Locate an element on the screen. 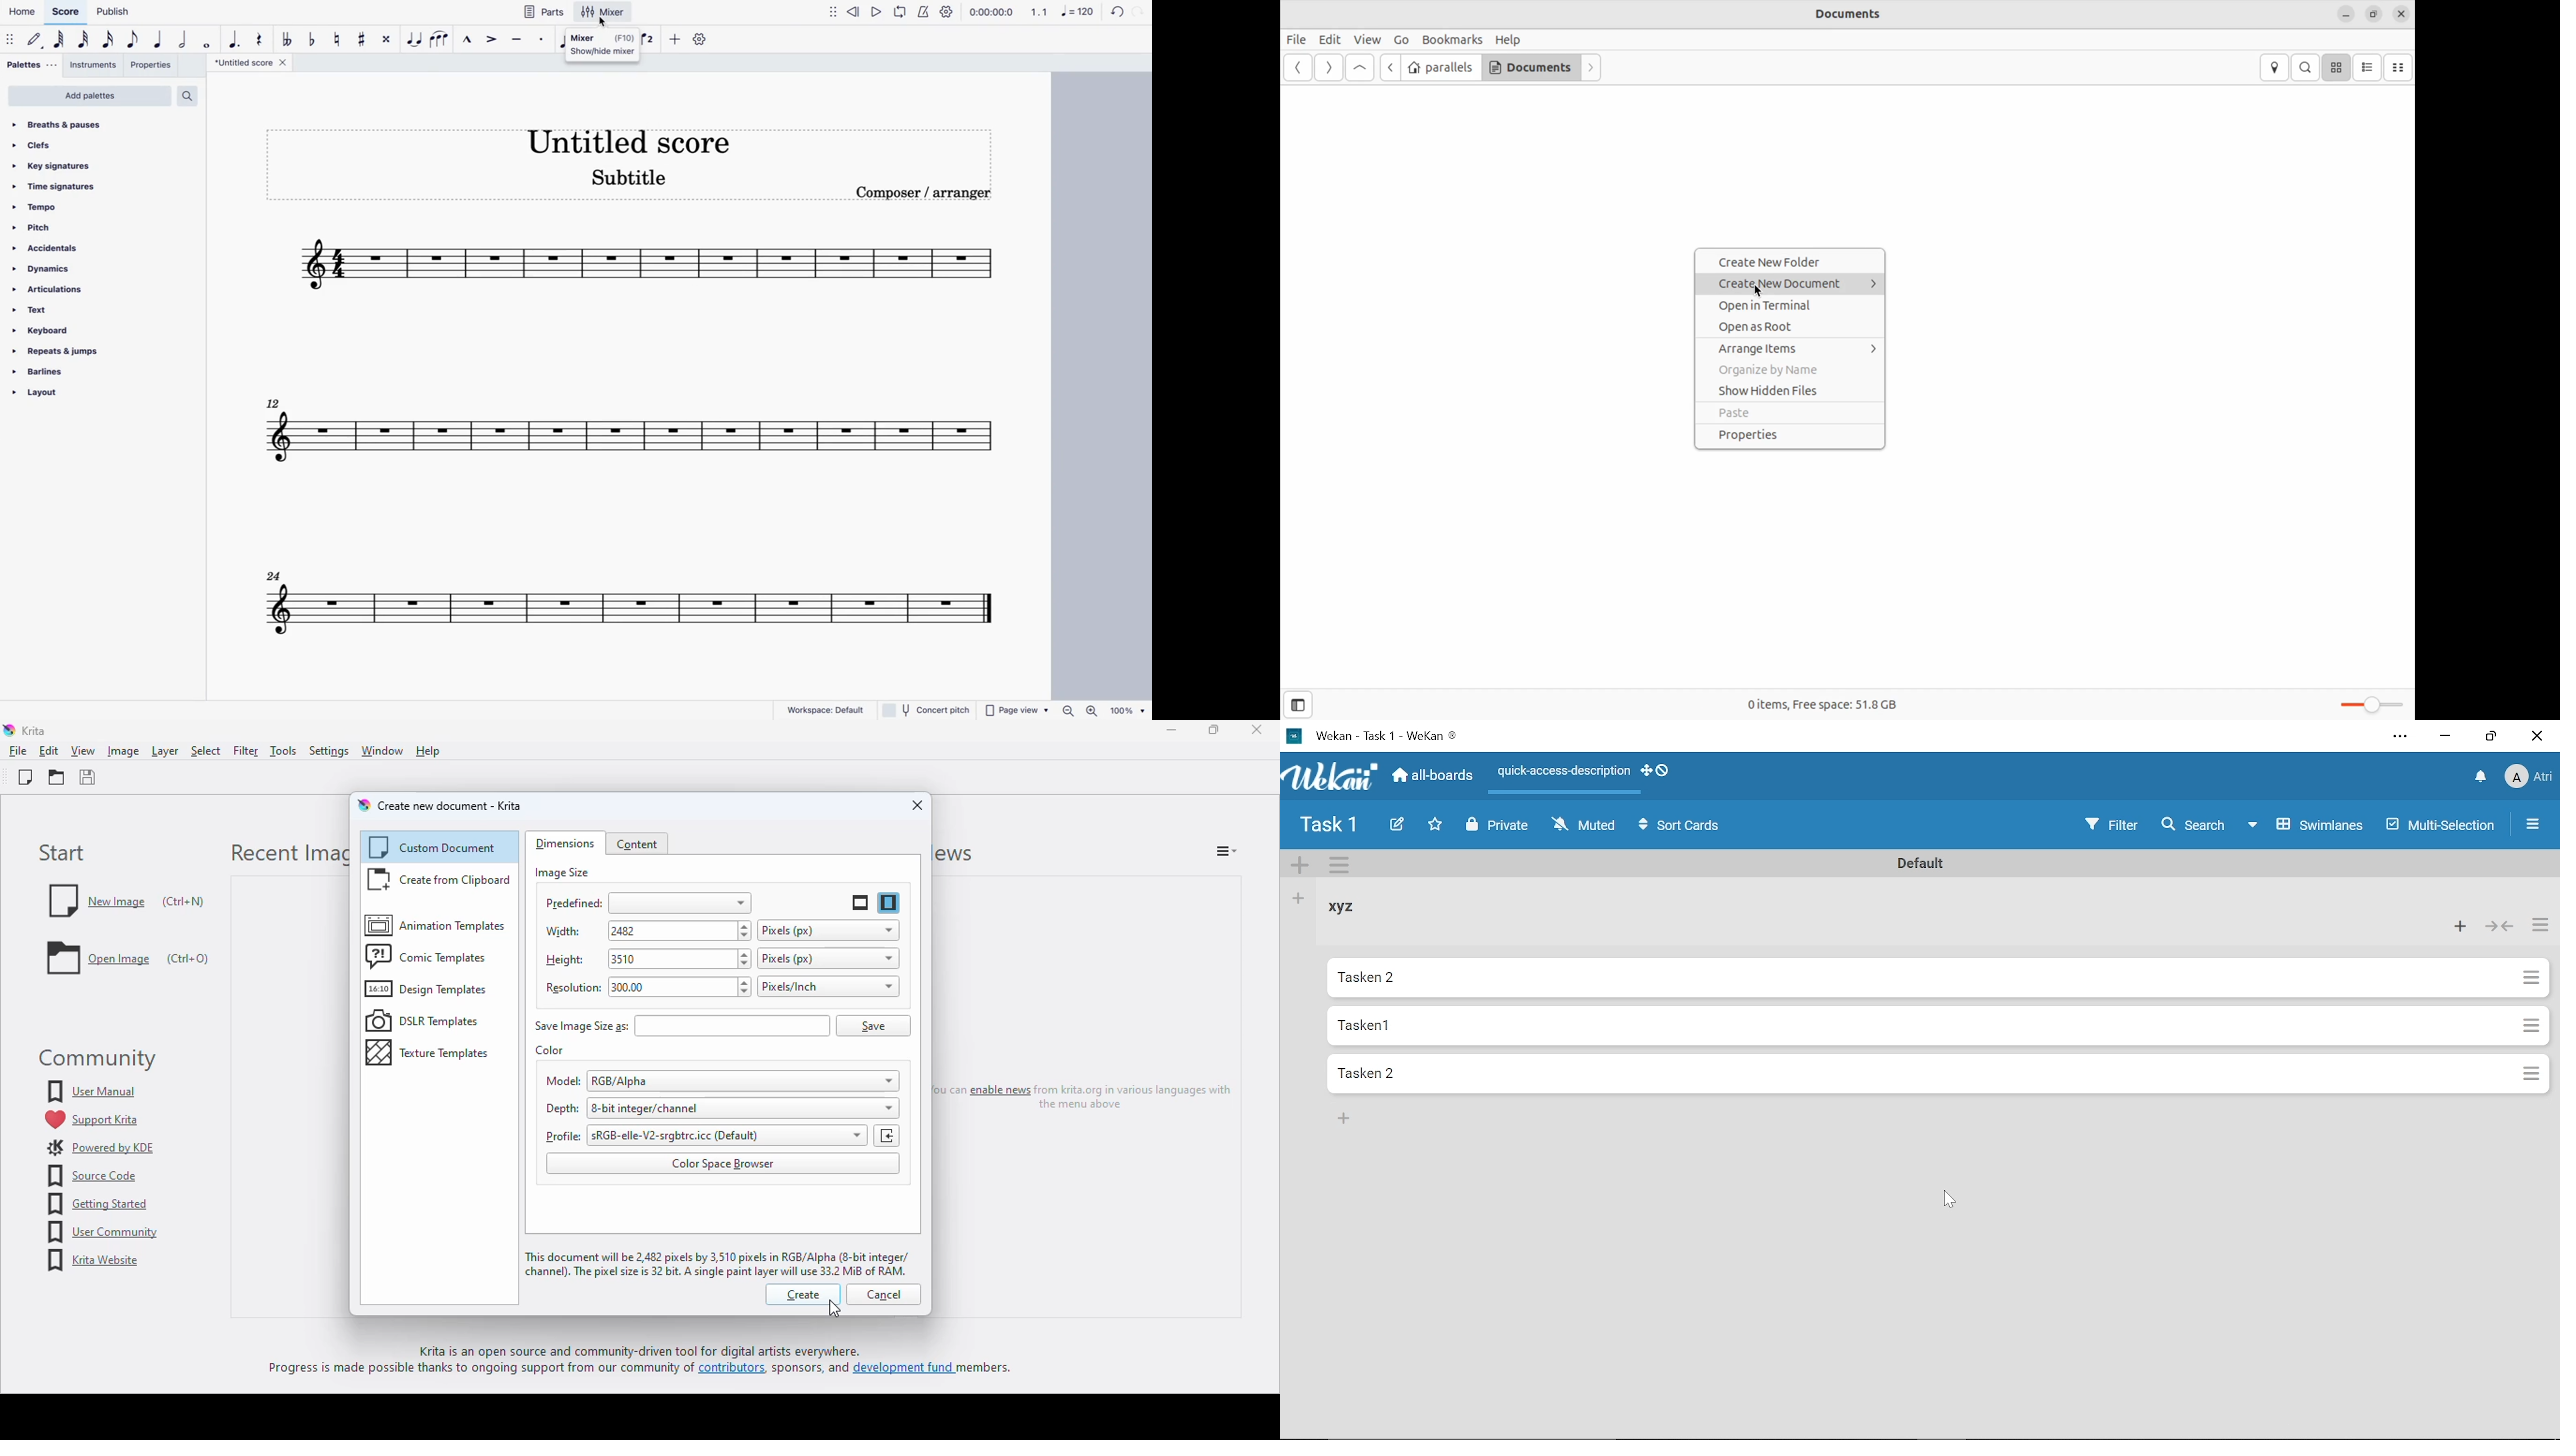 The width and height of the screenshot is (2576, 1456). profile: sRGB-elle-V2-srgbtrc.icc(default) is located at coordinates (670, 1134).